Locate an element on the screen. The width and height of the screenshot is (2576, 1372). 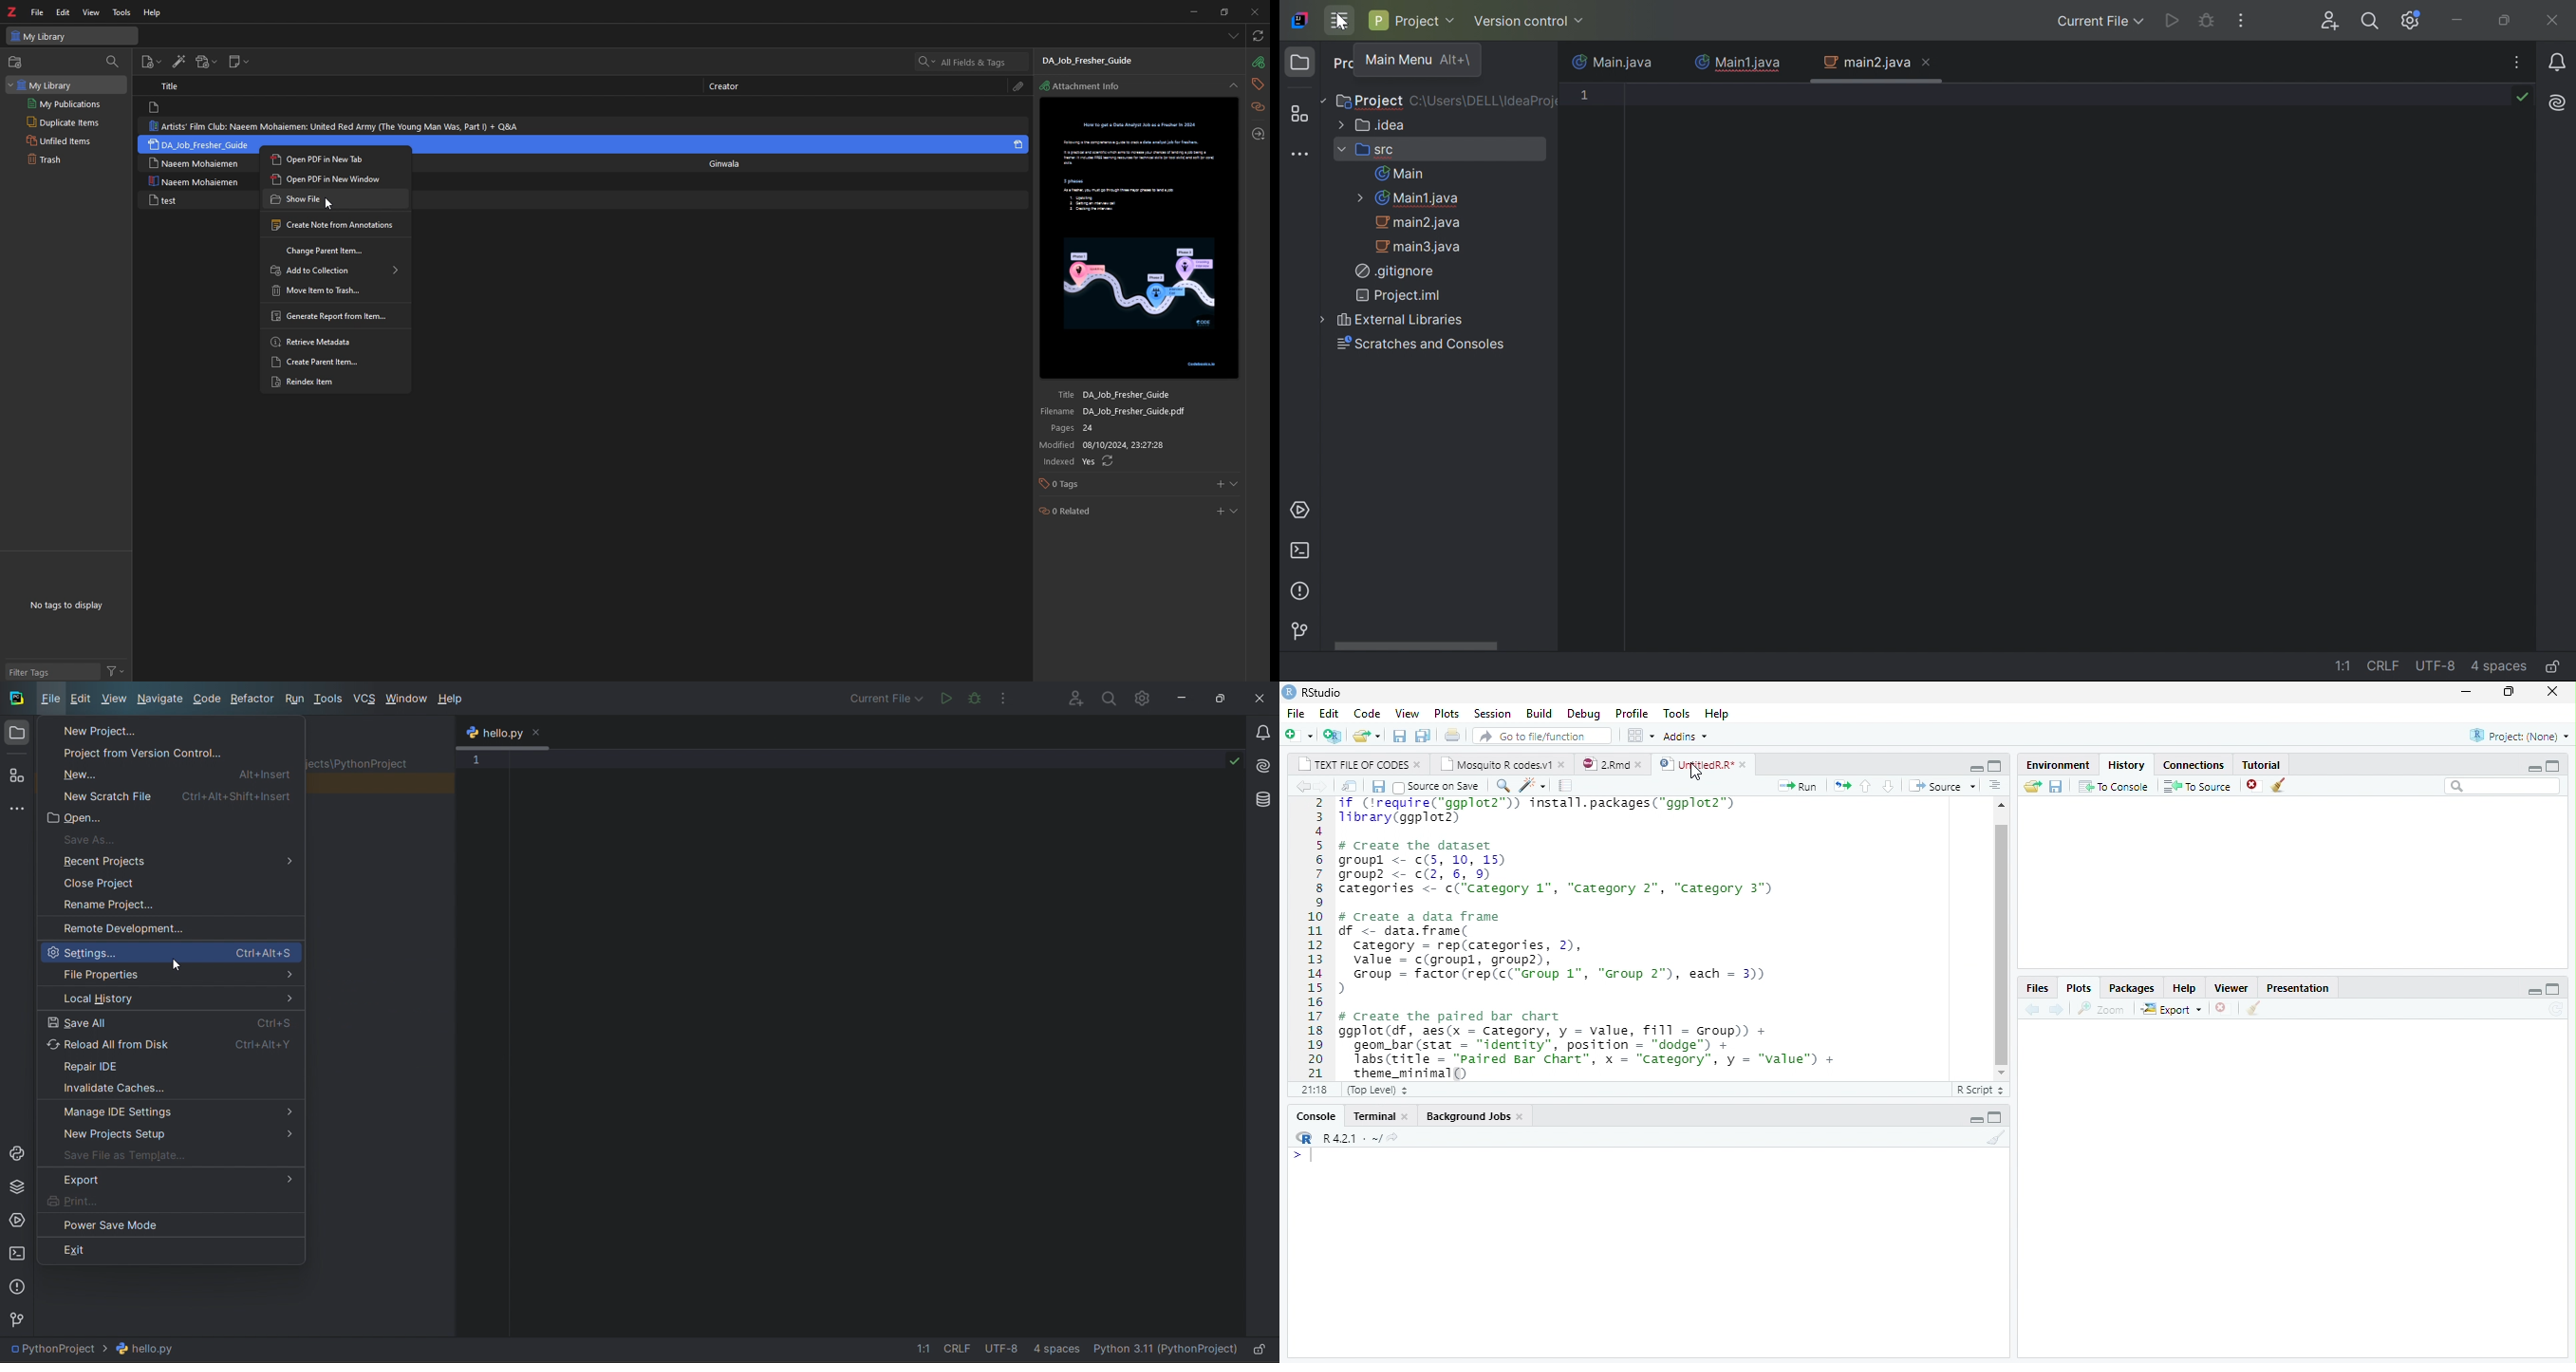
Rscript is located at coordinates (1980, 1091).